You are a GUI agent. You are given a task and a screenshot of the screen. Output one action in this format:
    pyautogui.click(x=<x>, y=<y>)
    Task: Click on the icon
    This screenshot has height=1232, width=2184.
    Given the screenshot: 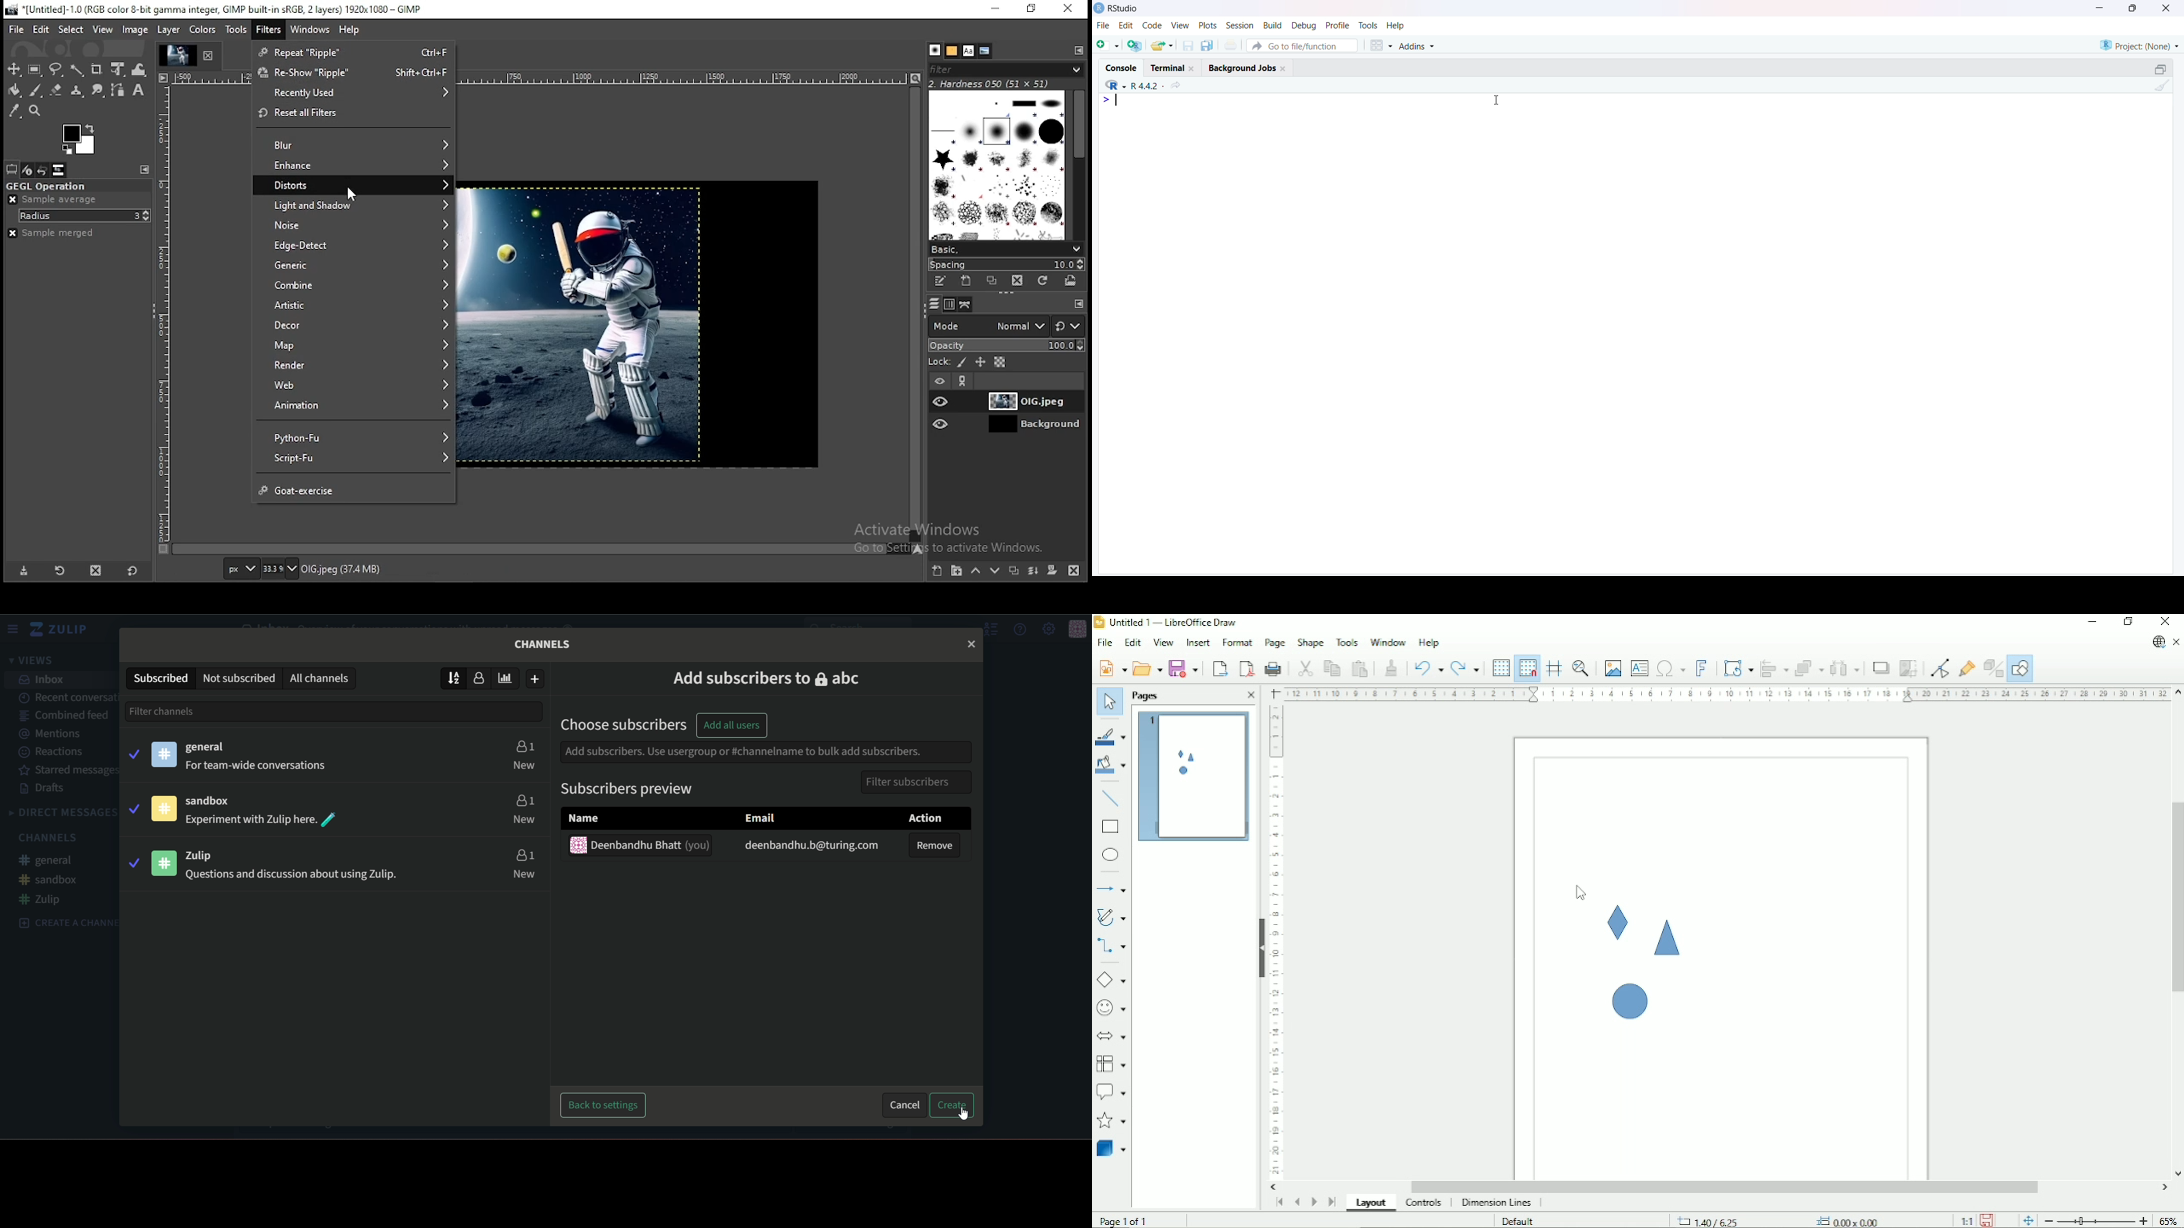 What is the action you would take?
    pyautogui.click(x=165, y=754)
    